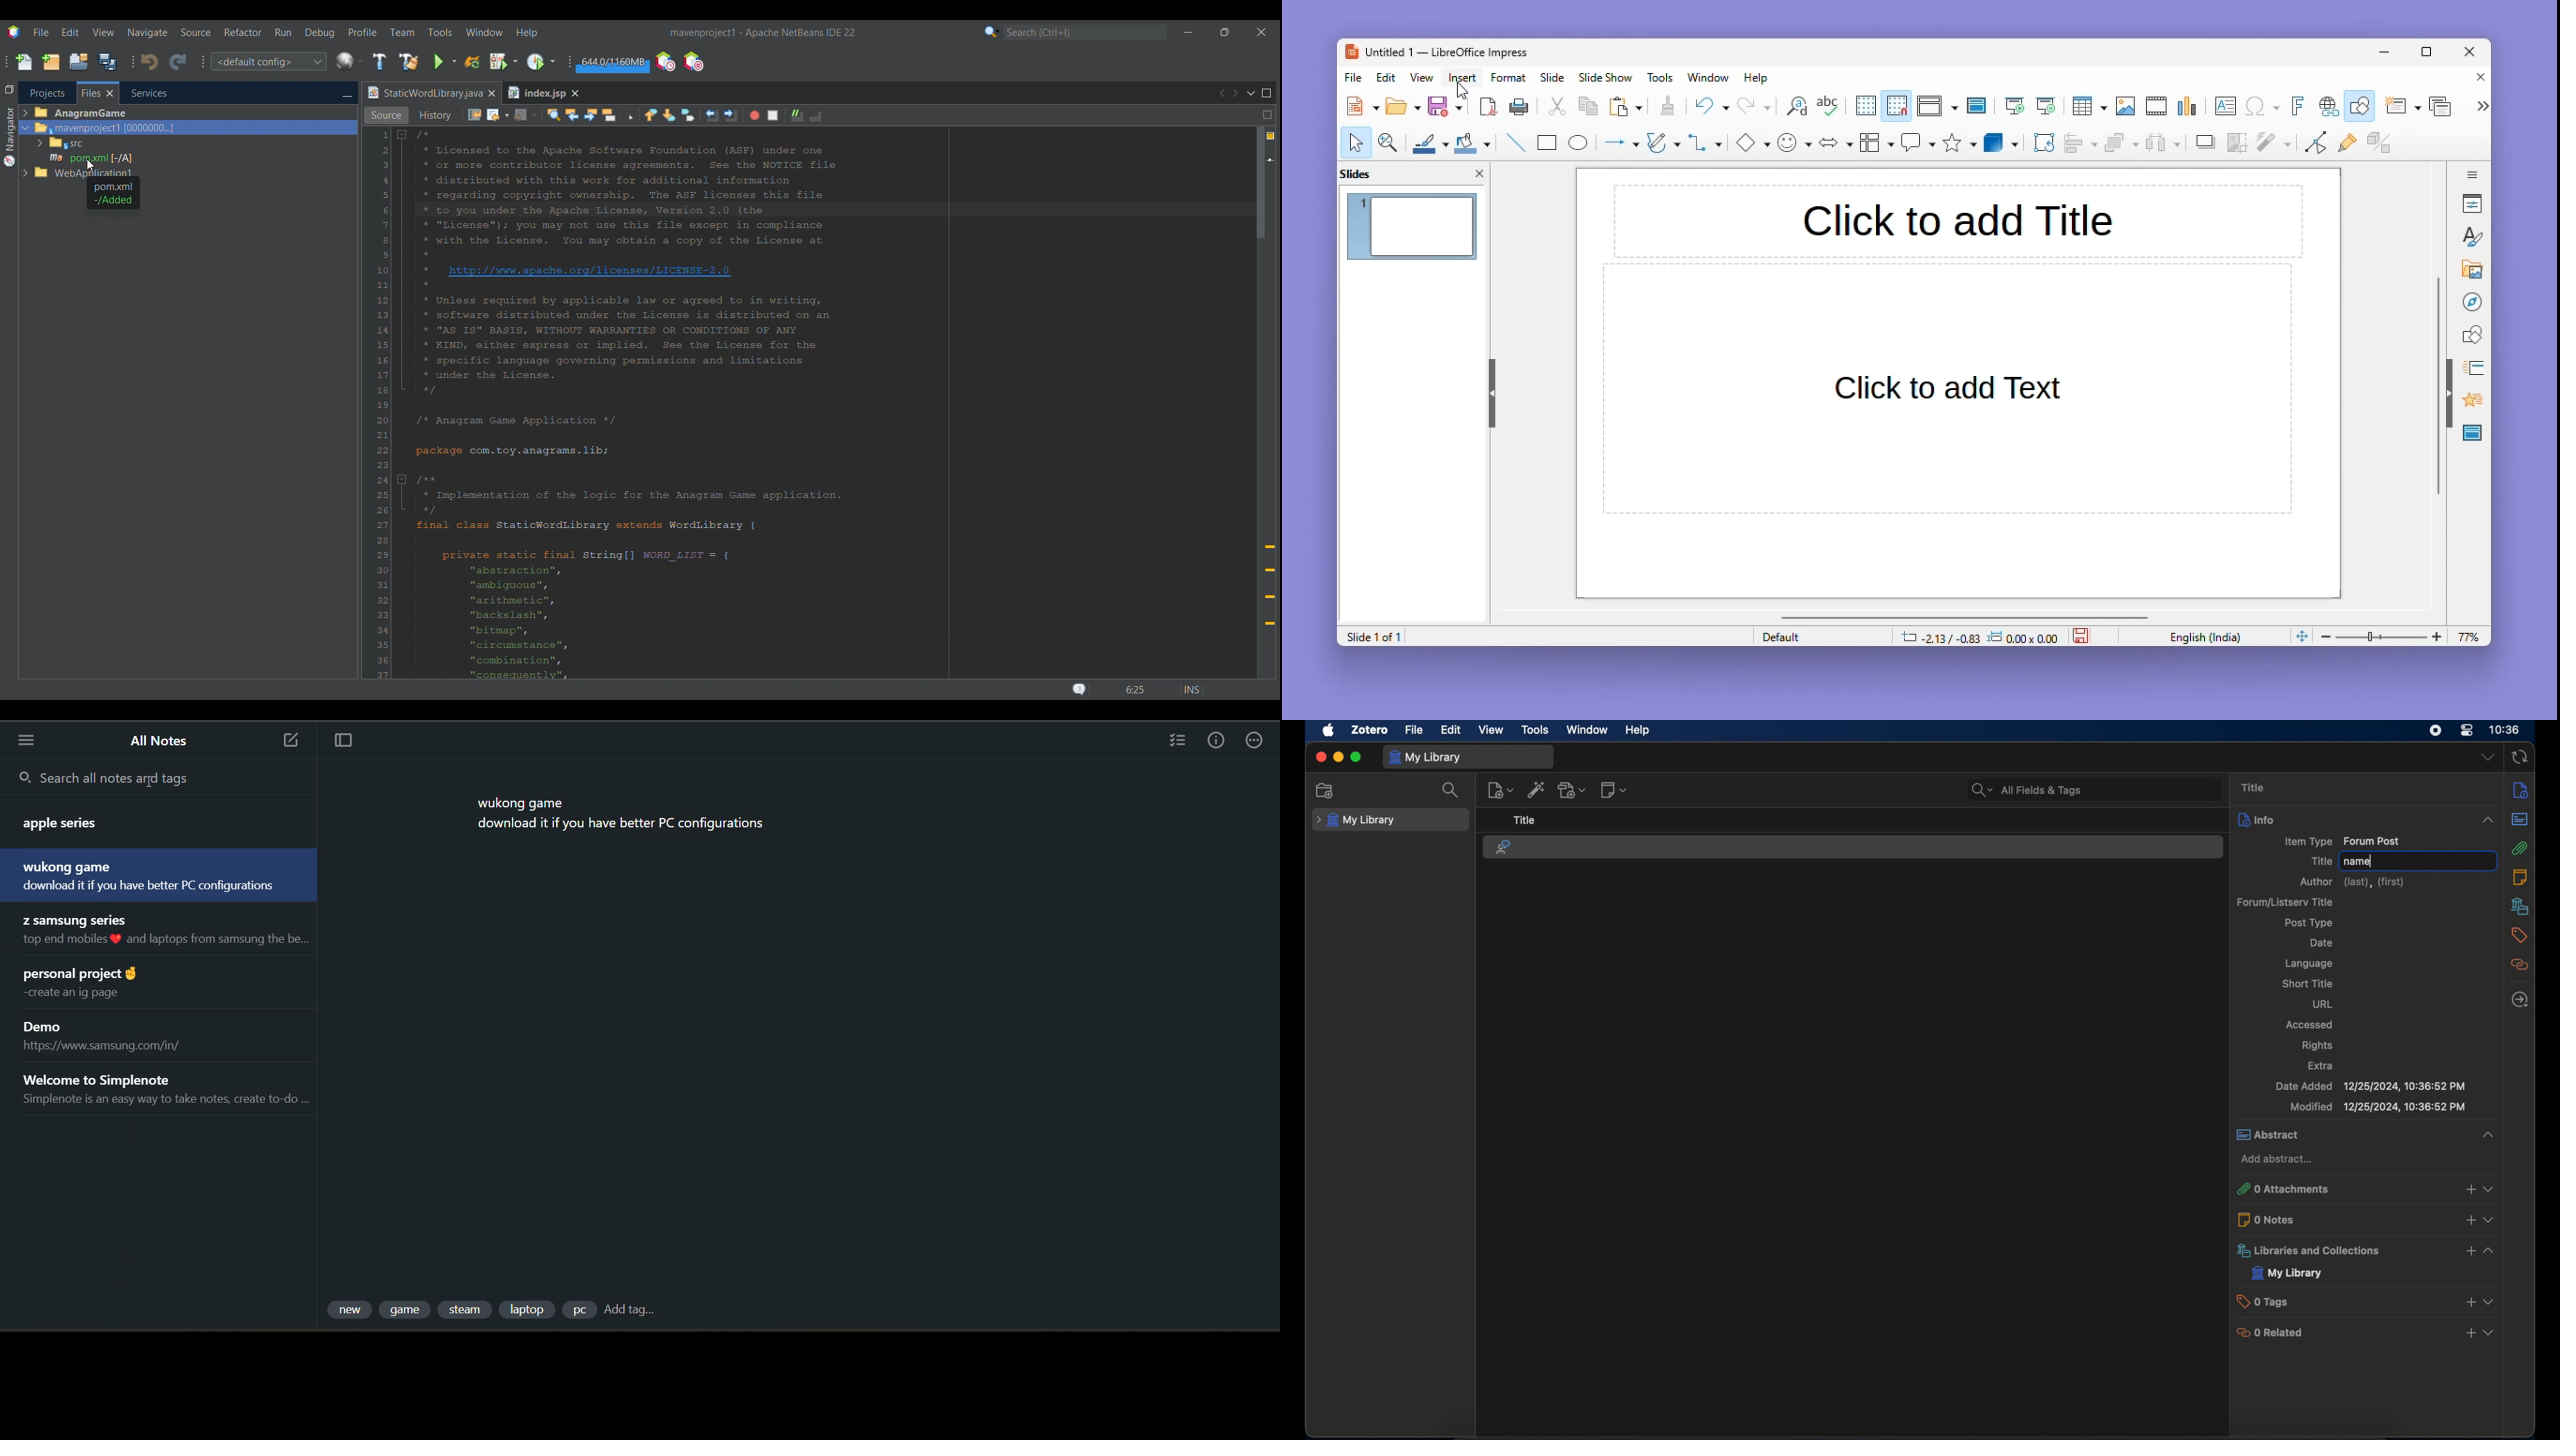  I want to click on File, so click(1354, 78).